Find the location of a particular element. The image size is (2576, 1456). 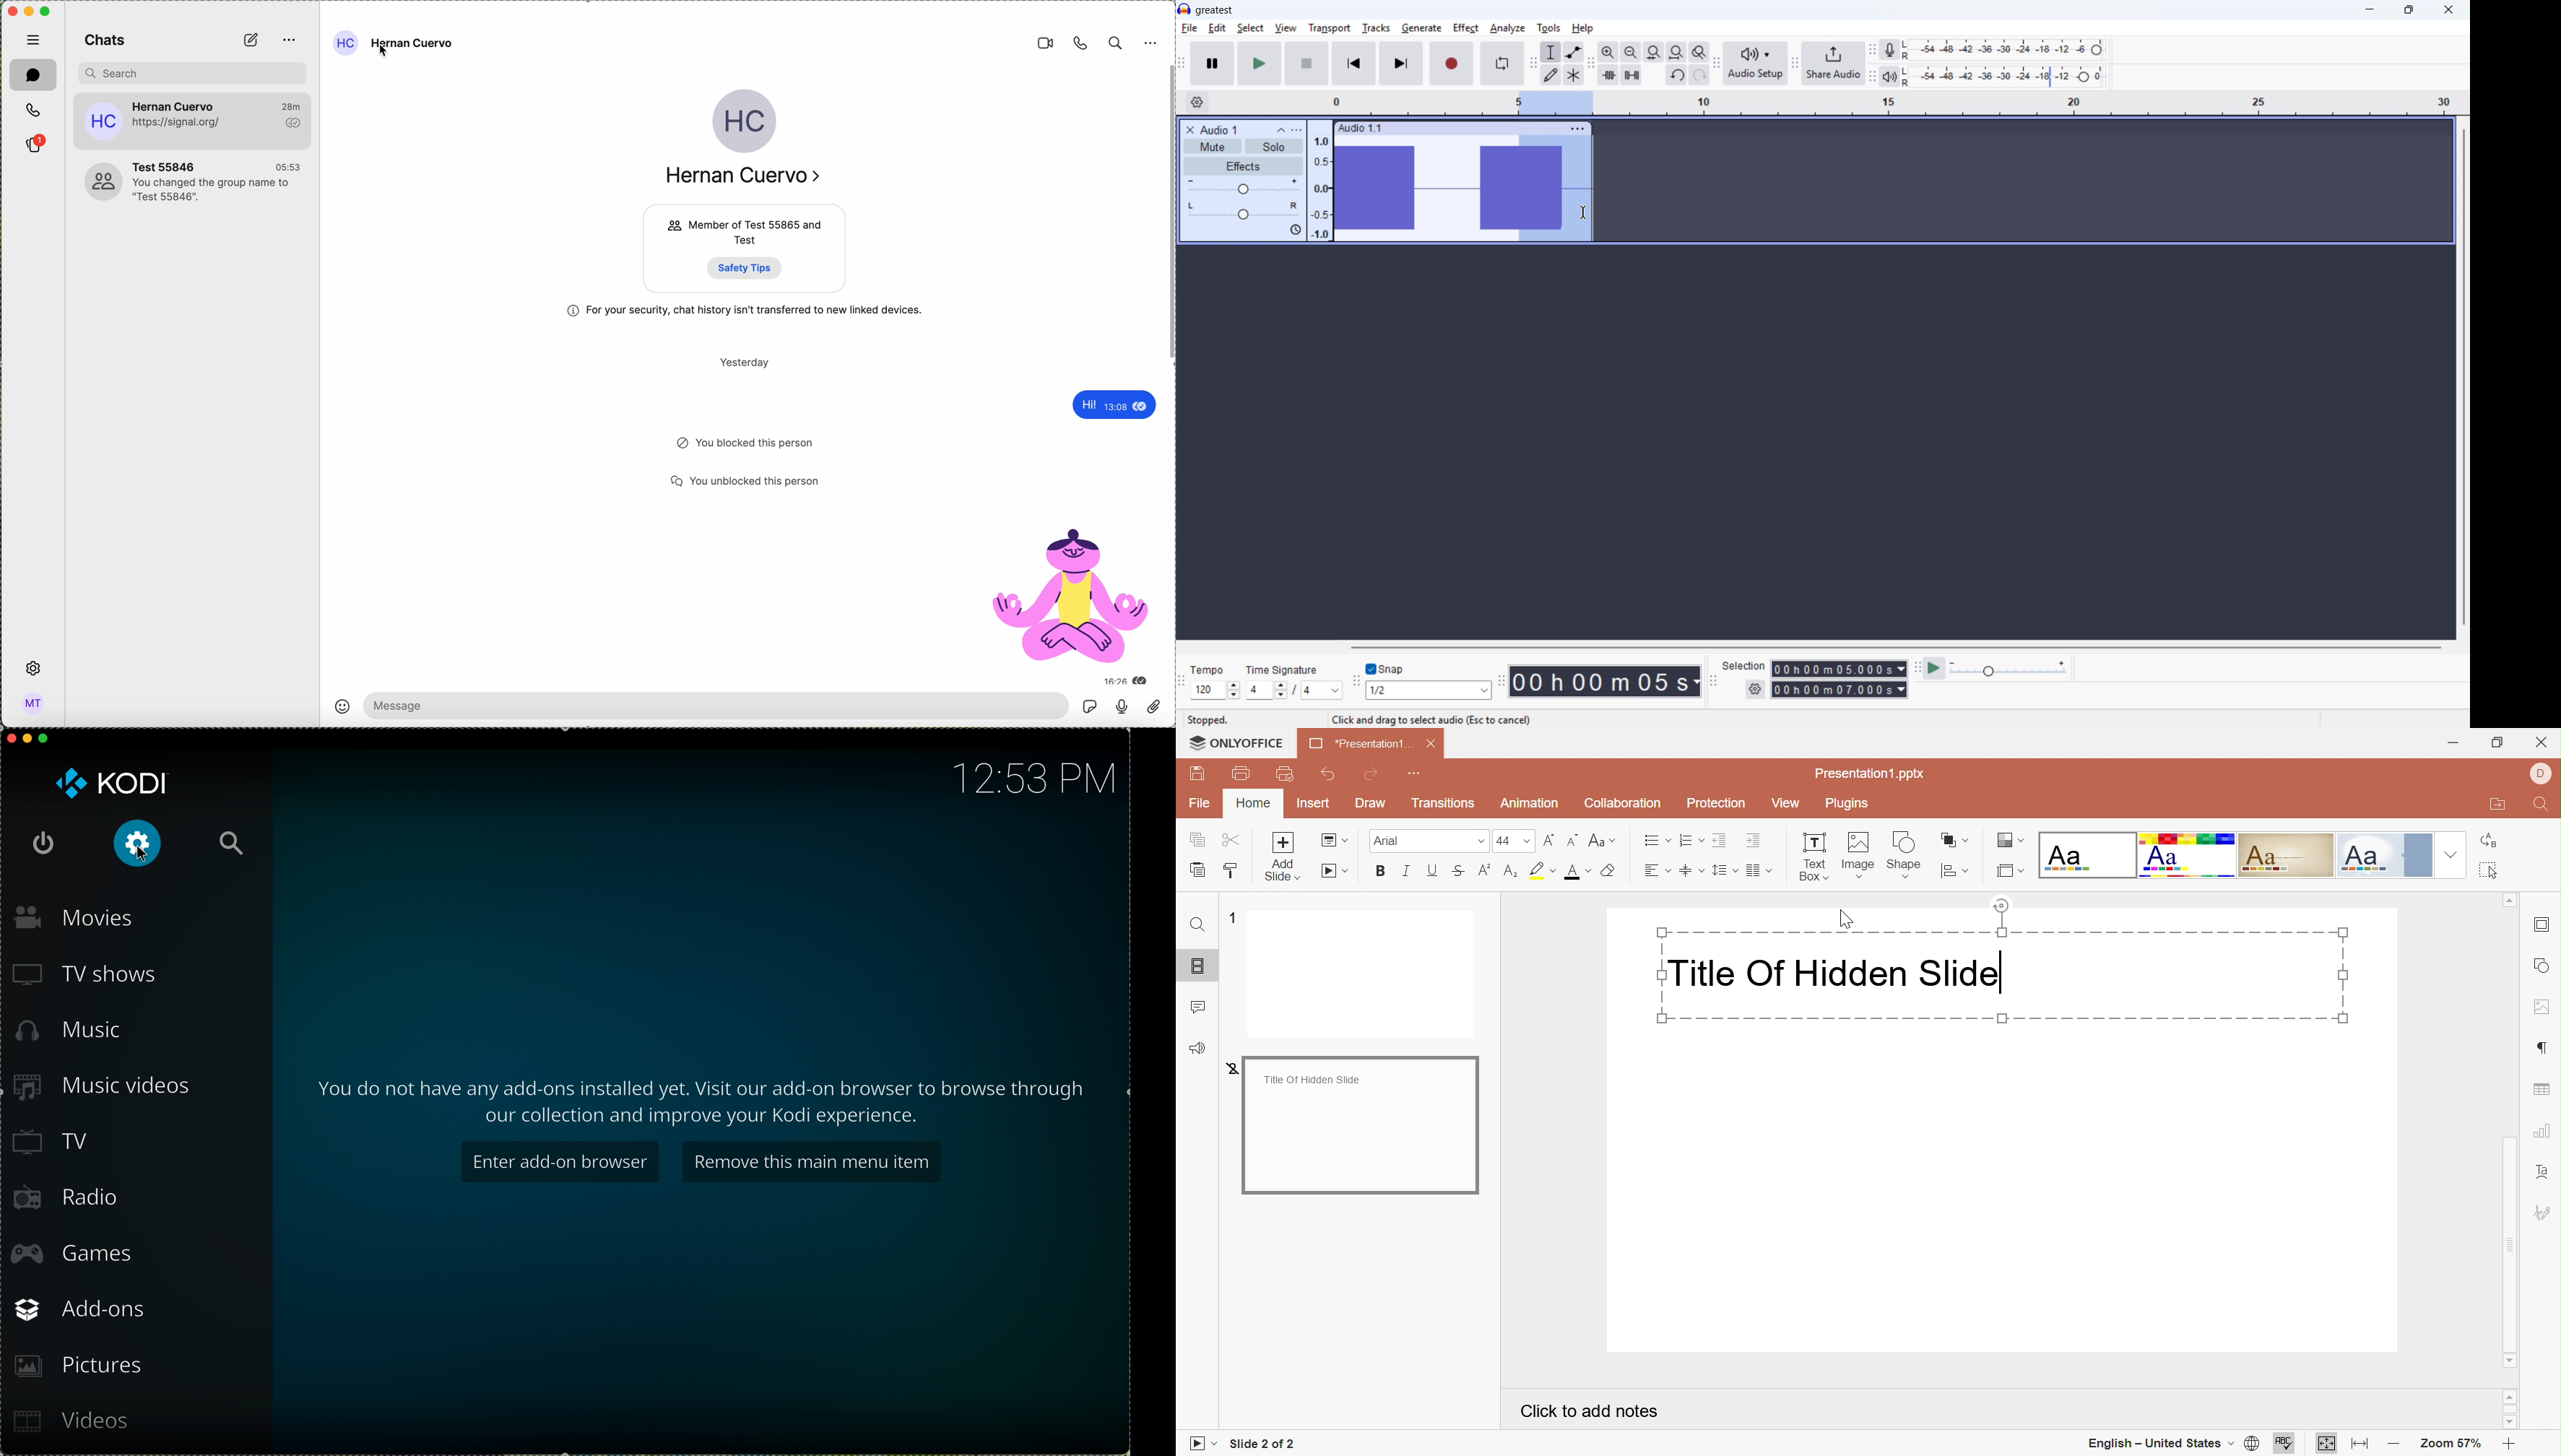

Align shape is located at coordinates (1955, 872).